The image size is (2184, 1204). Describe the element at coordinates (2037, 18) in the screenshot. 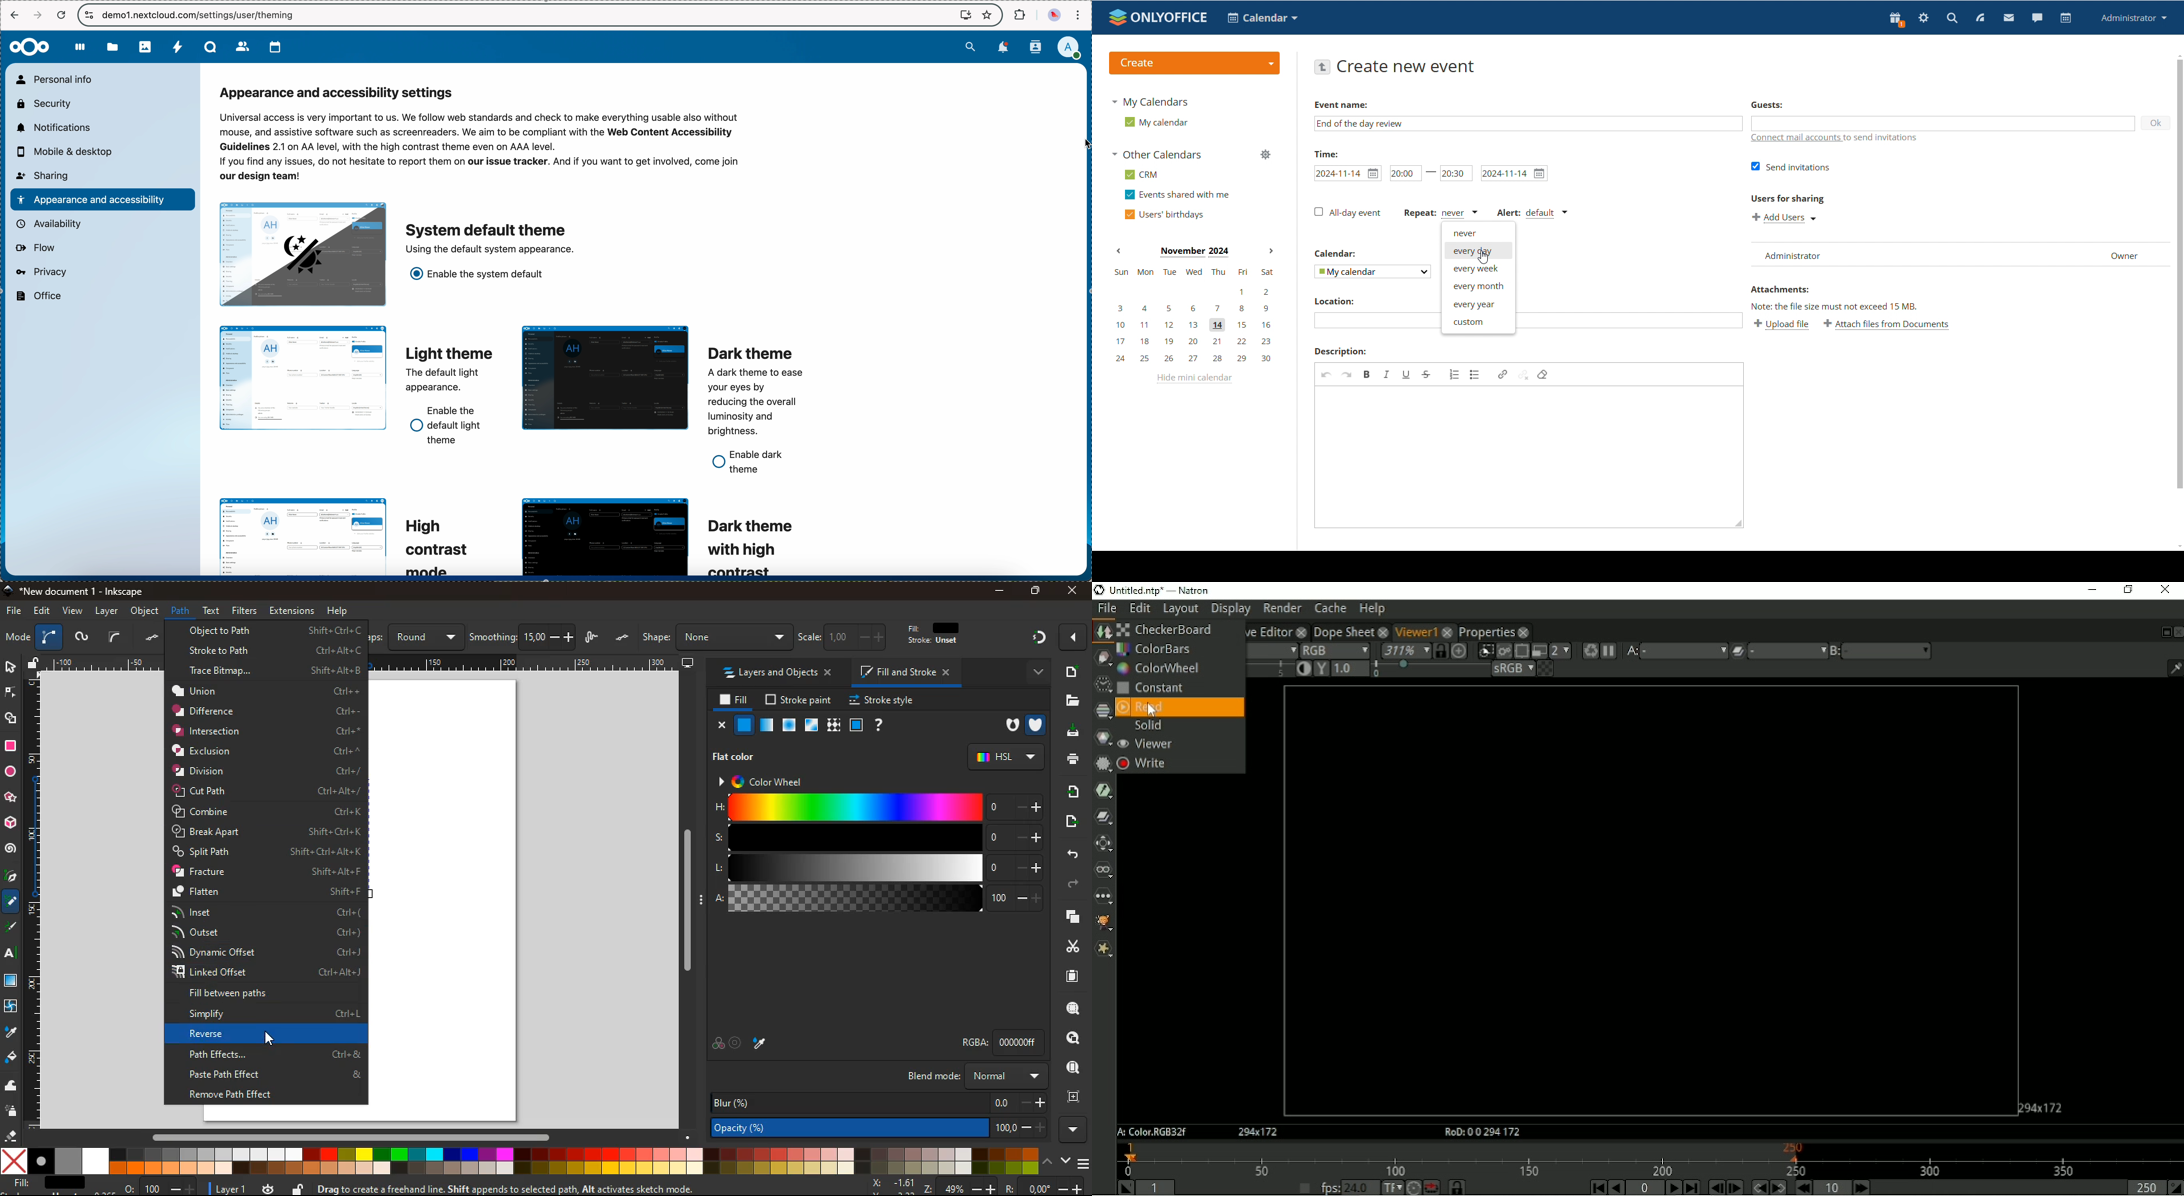

I see `chat` at that location.